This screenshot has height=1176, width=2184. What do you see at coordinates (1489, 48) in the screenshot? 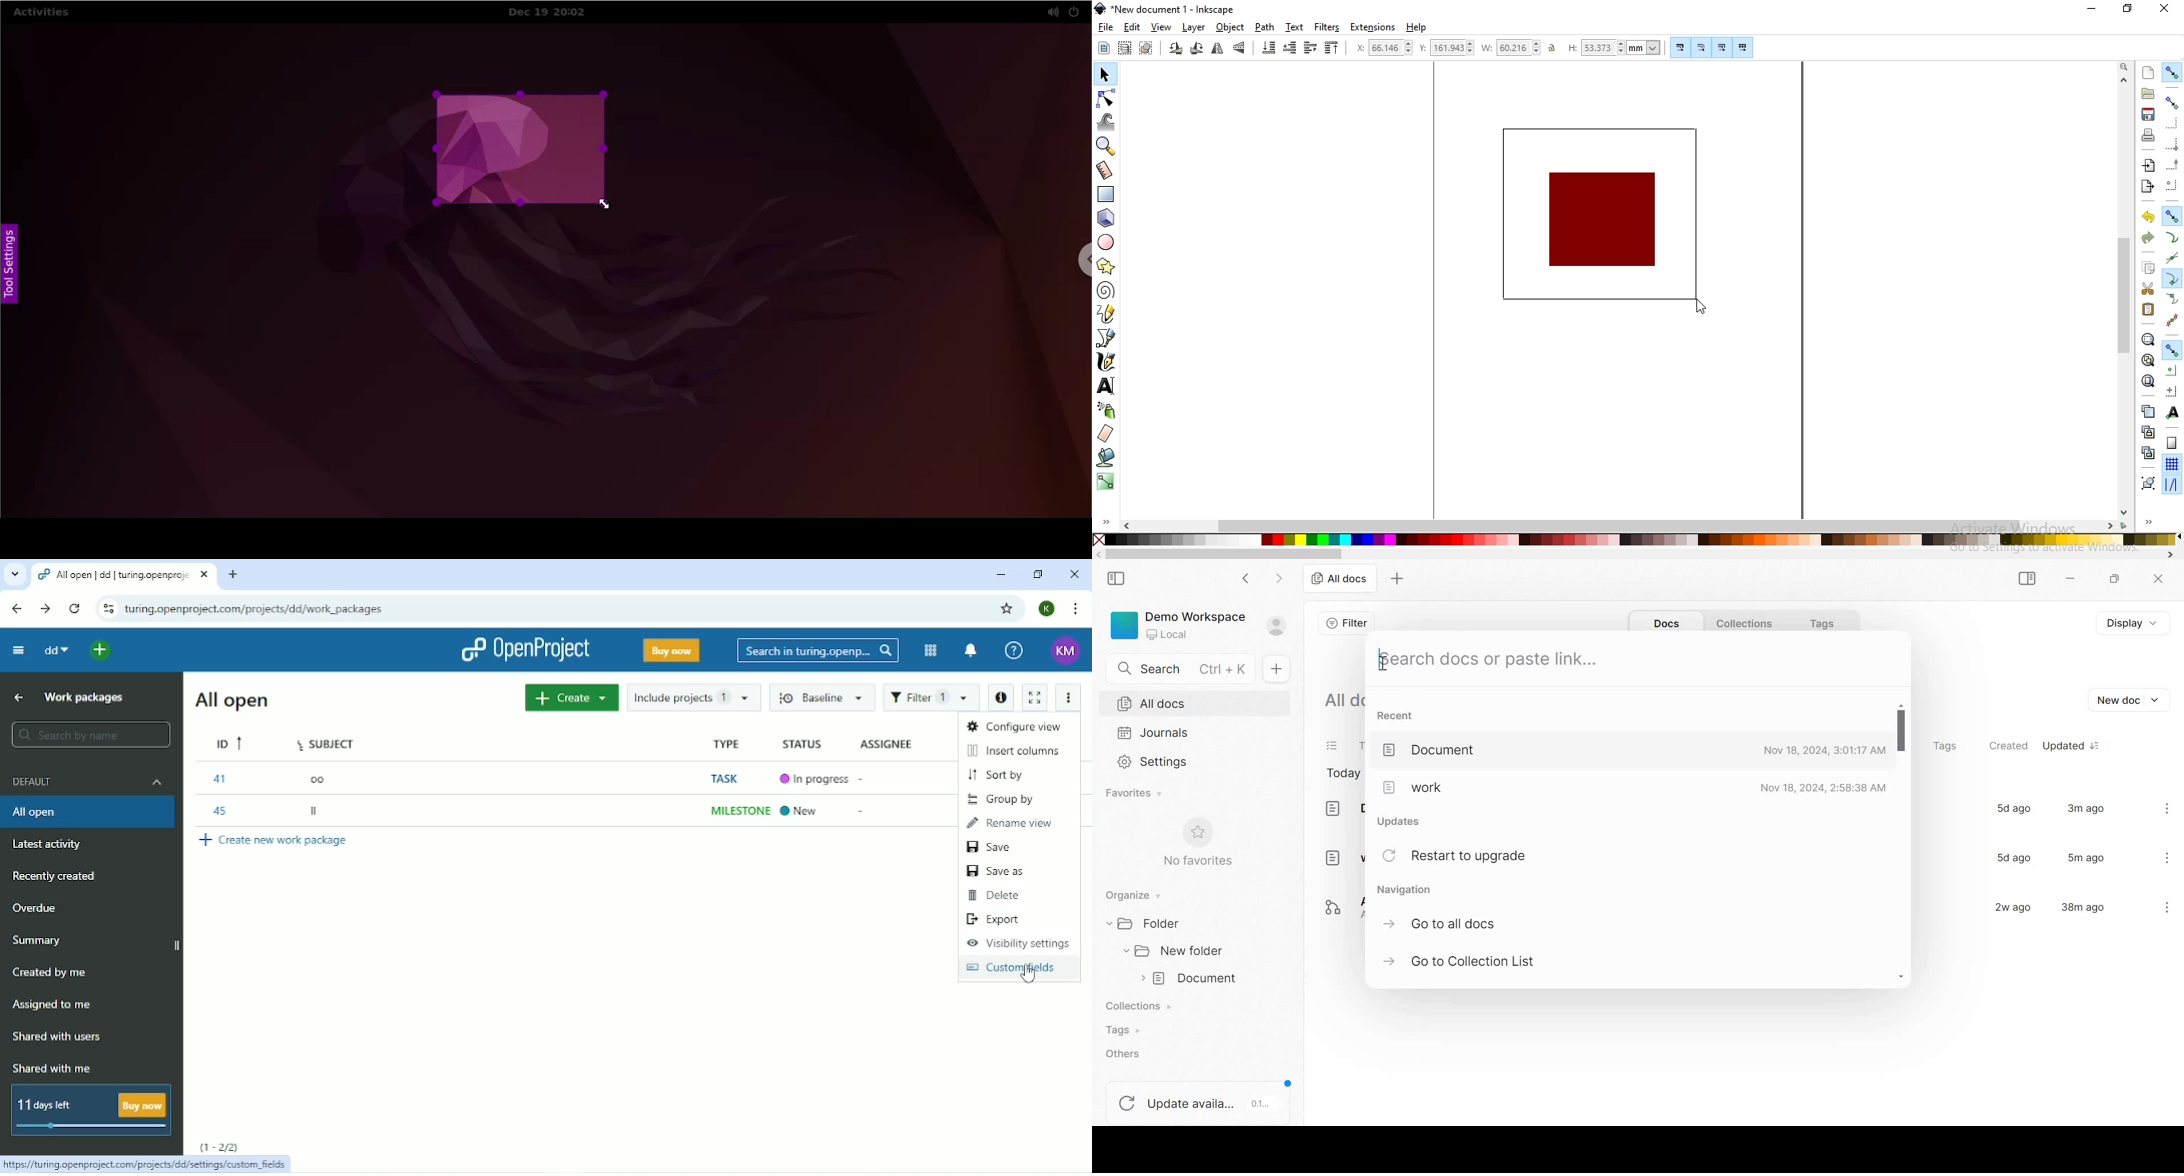
I see `width of selection` at bounding box center [1489, 48].